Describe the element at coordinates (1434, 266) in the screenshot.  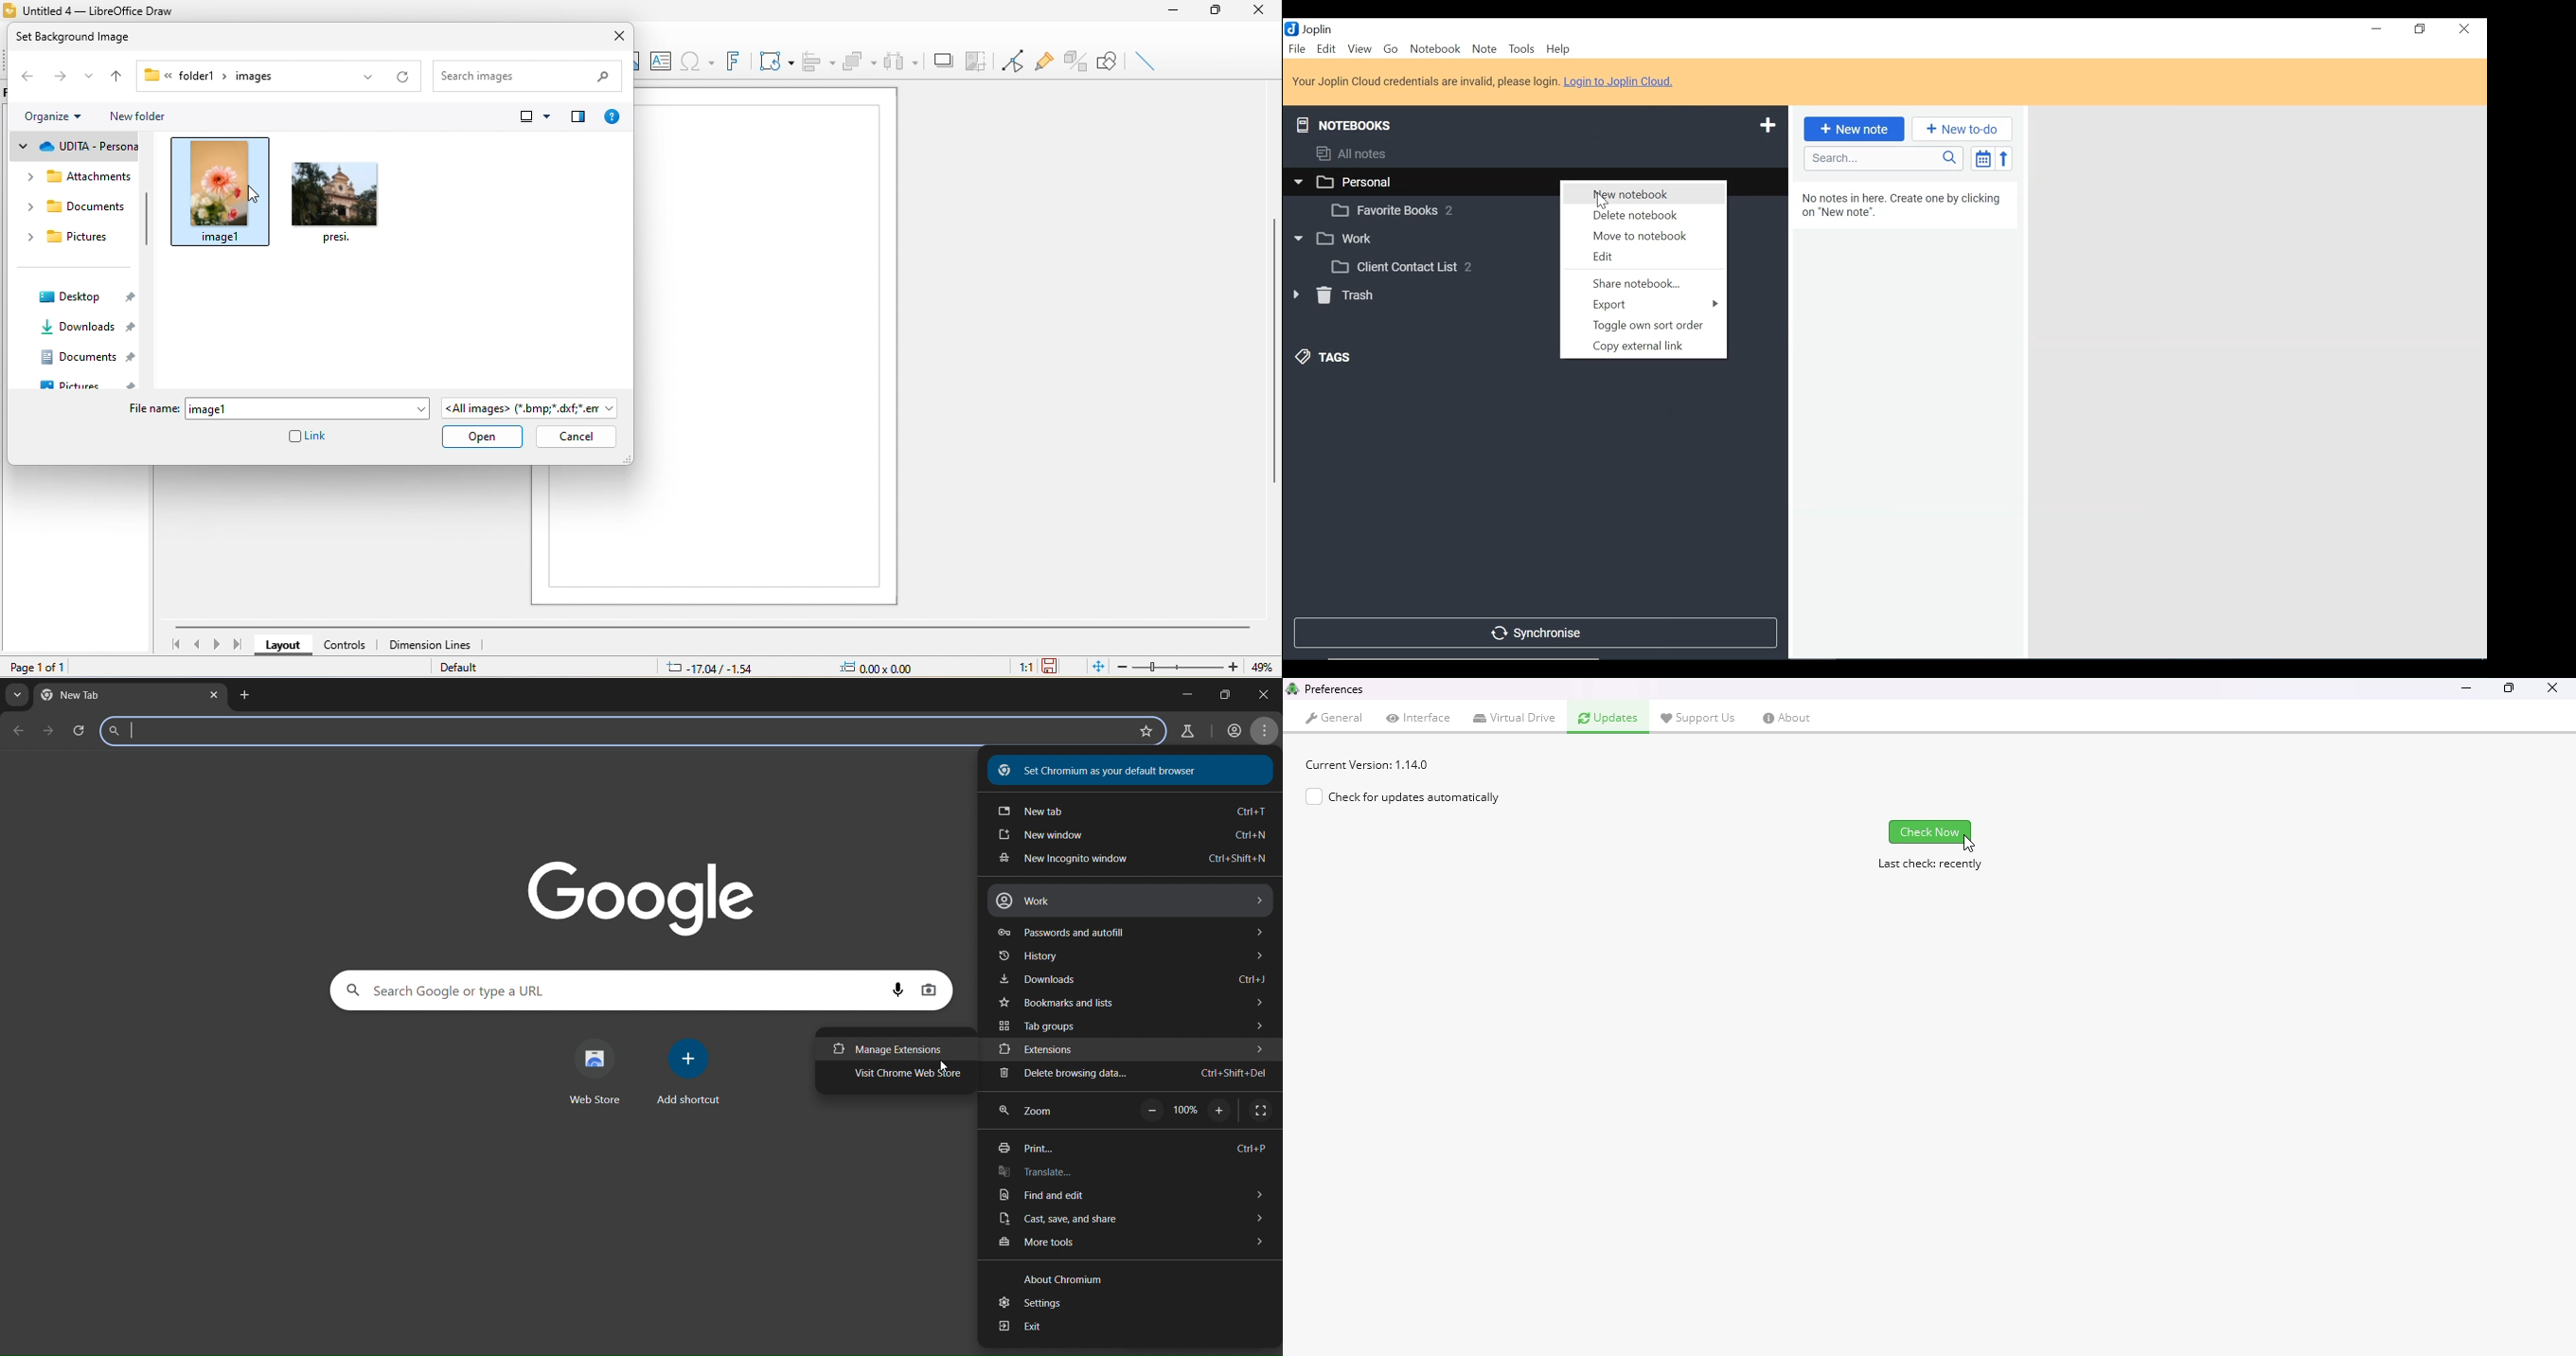
I see `Notebook` at that location.